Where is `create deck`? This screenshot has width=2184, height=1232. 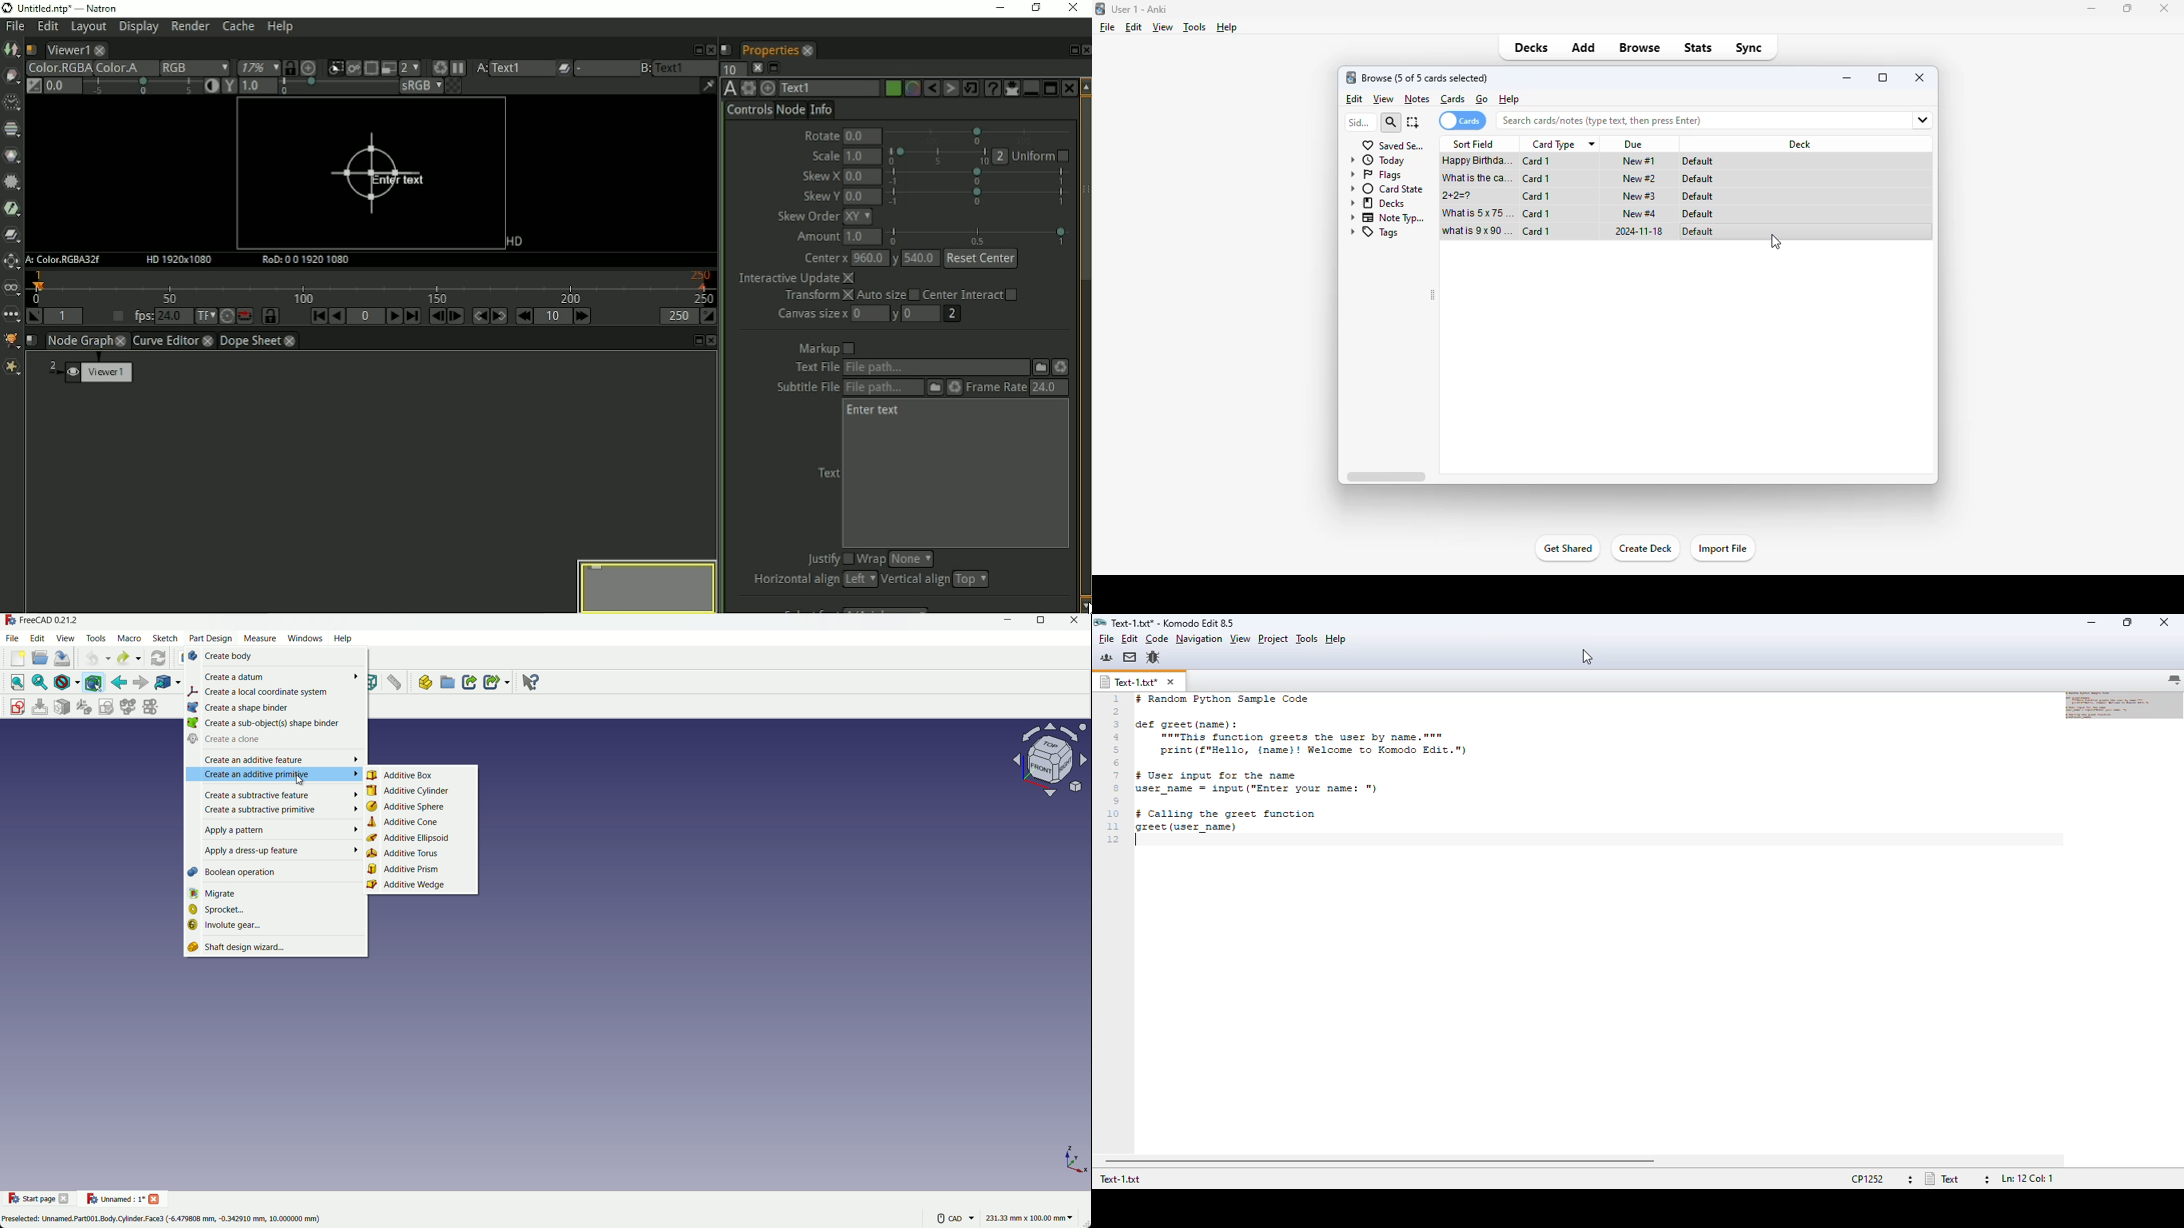 create deck is located at coordinates (1644, 548).